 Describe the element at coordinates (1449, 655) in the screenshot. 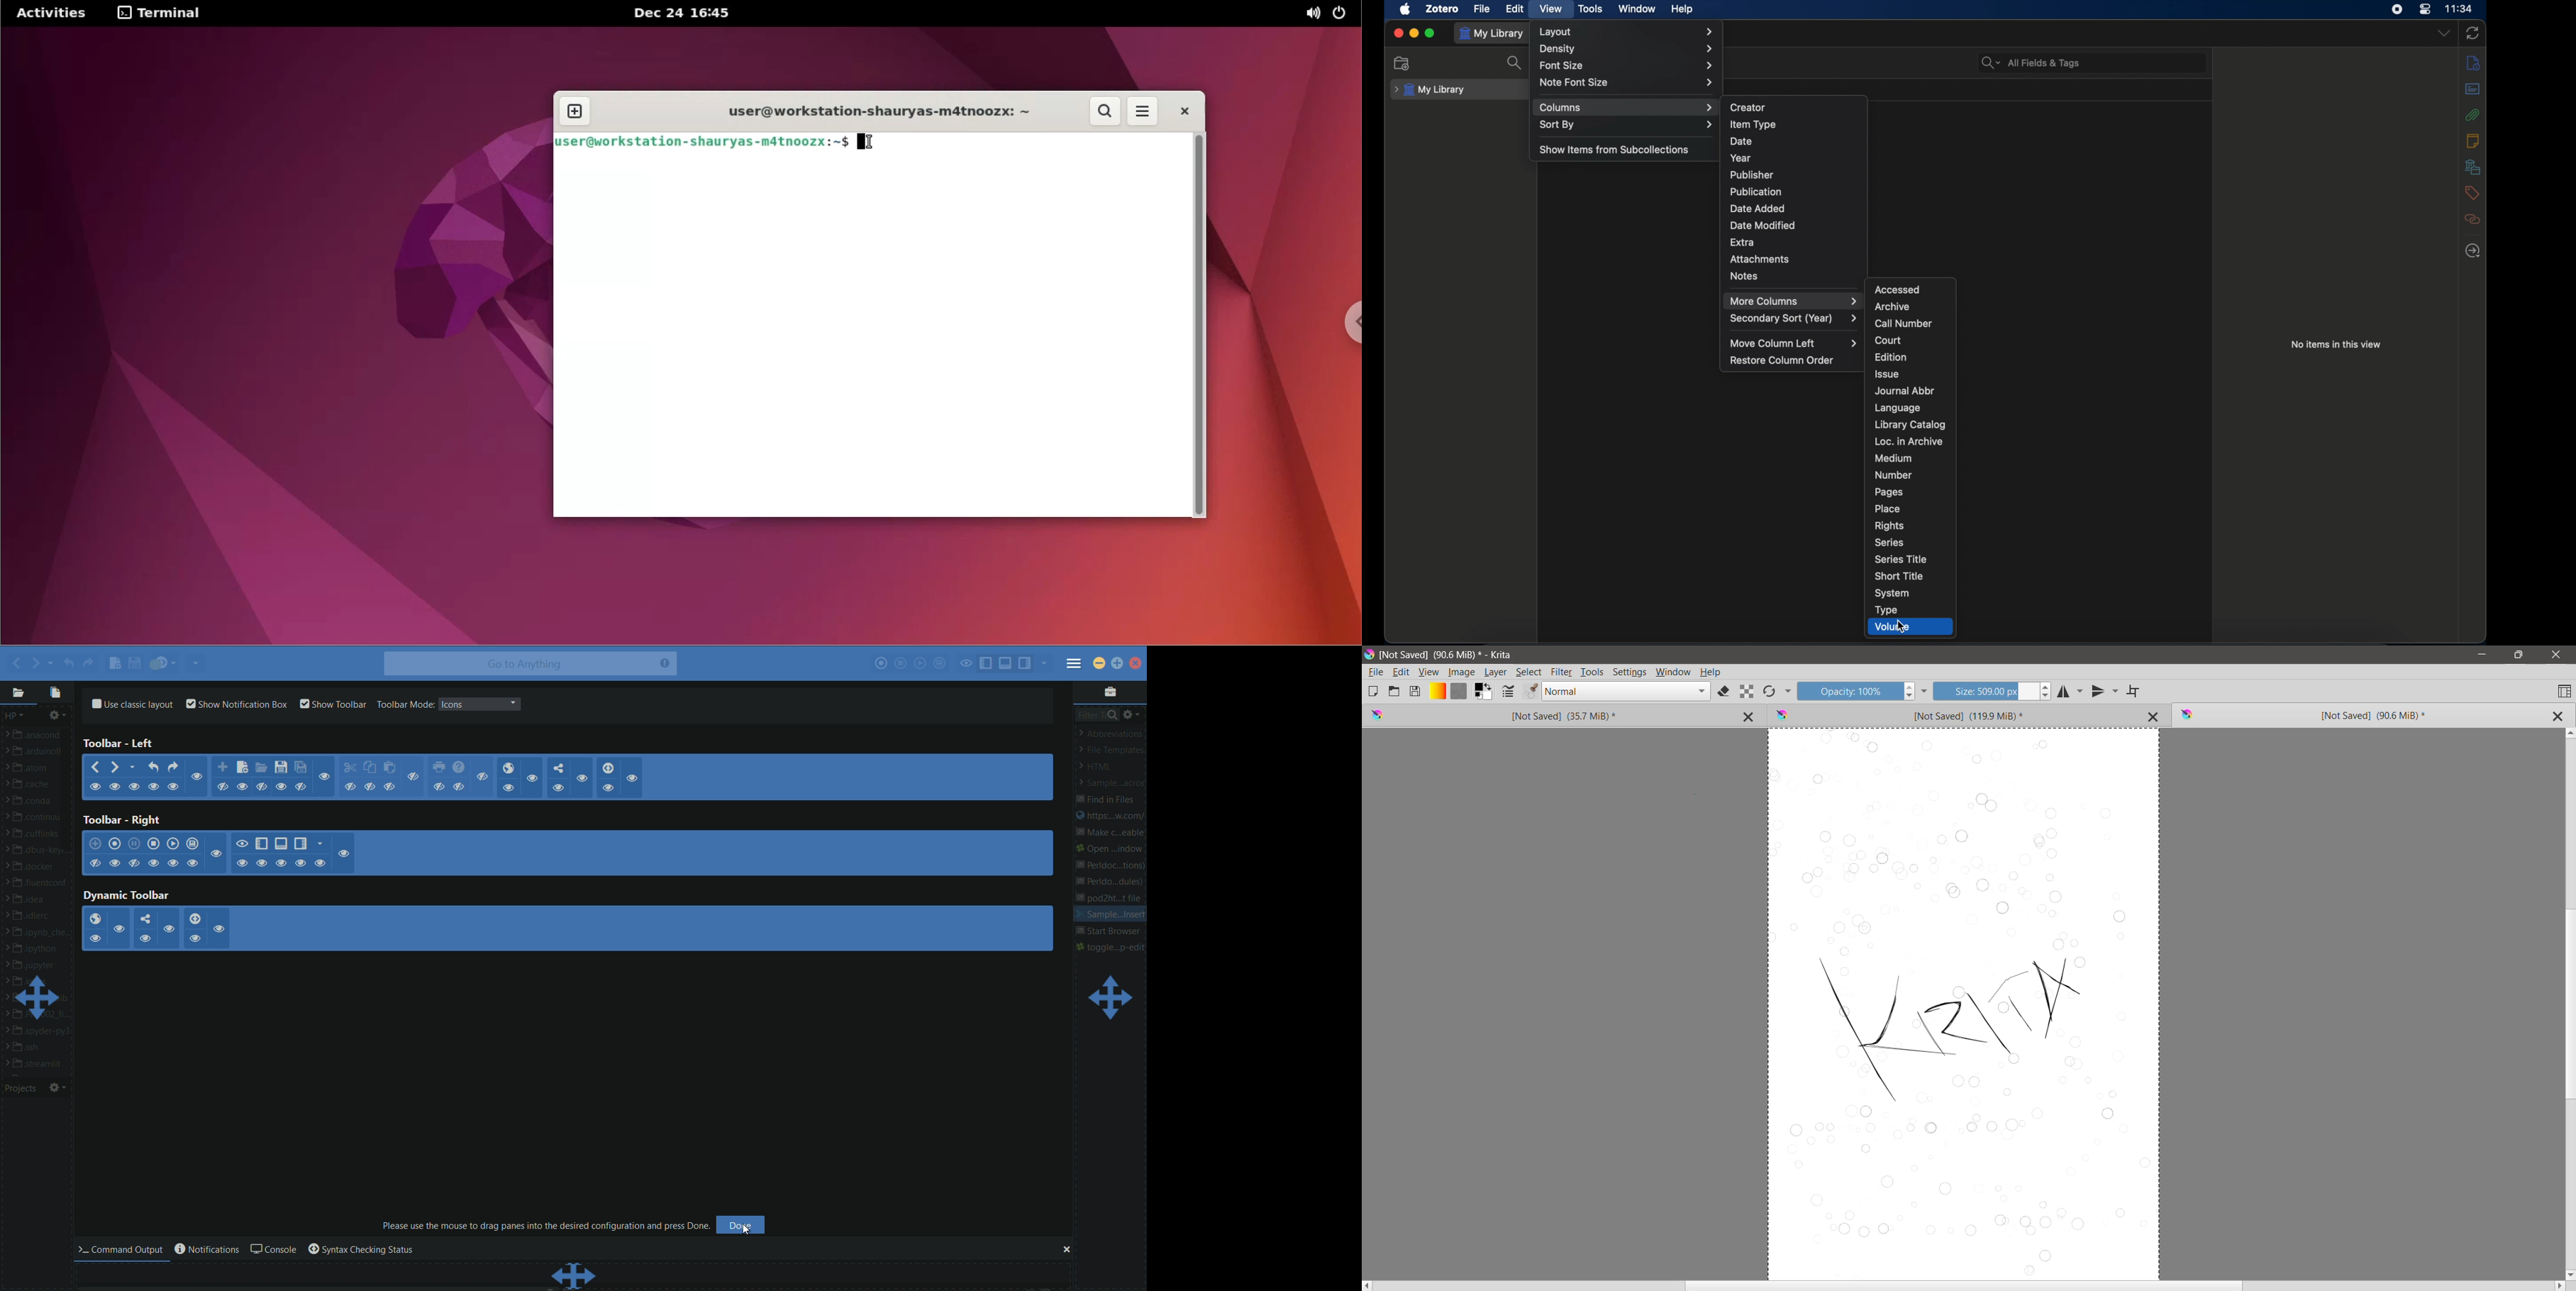

I see `Fie Title, Size - Application Name` at that location.